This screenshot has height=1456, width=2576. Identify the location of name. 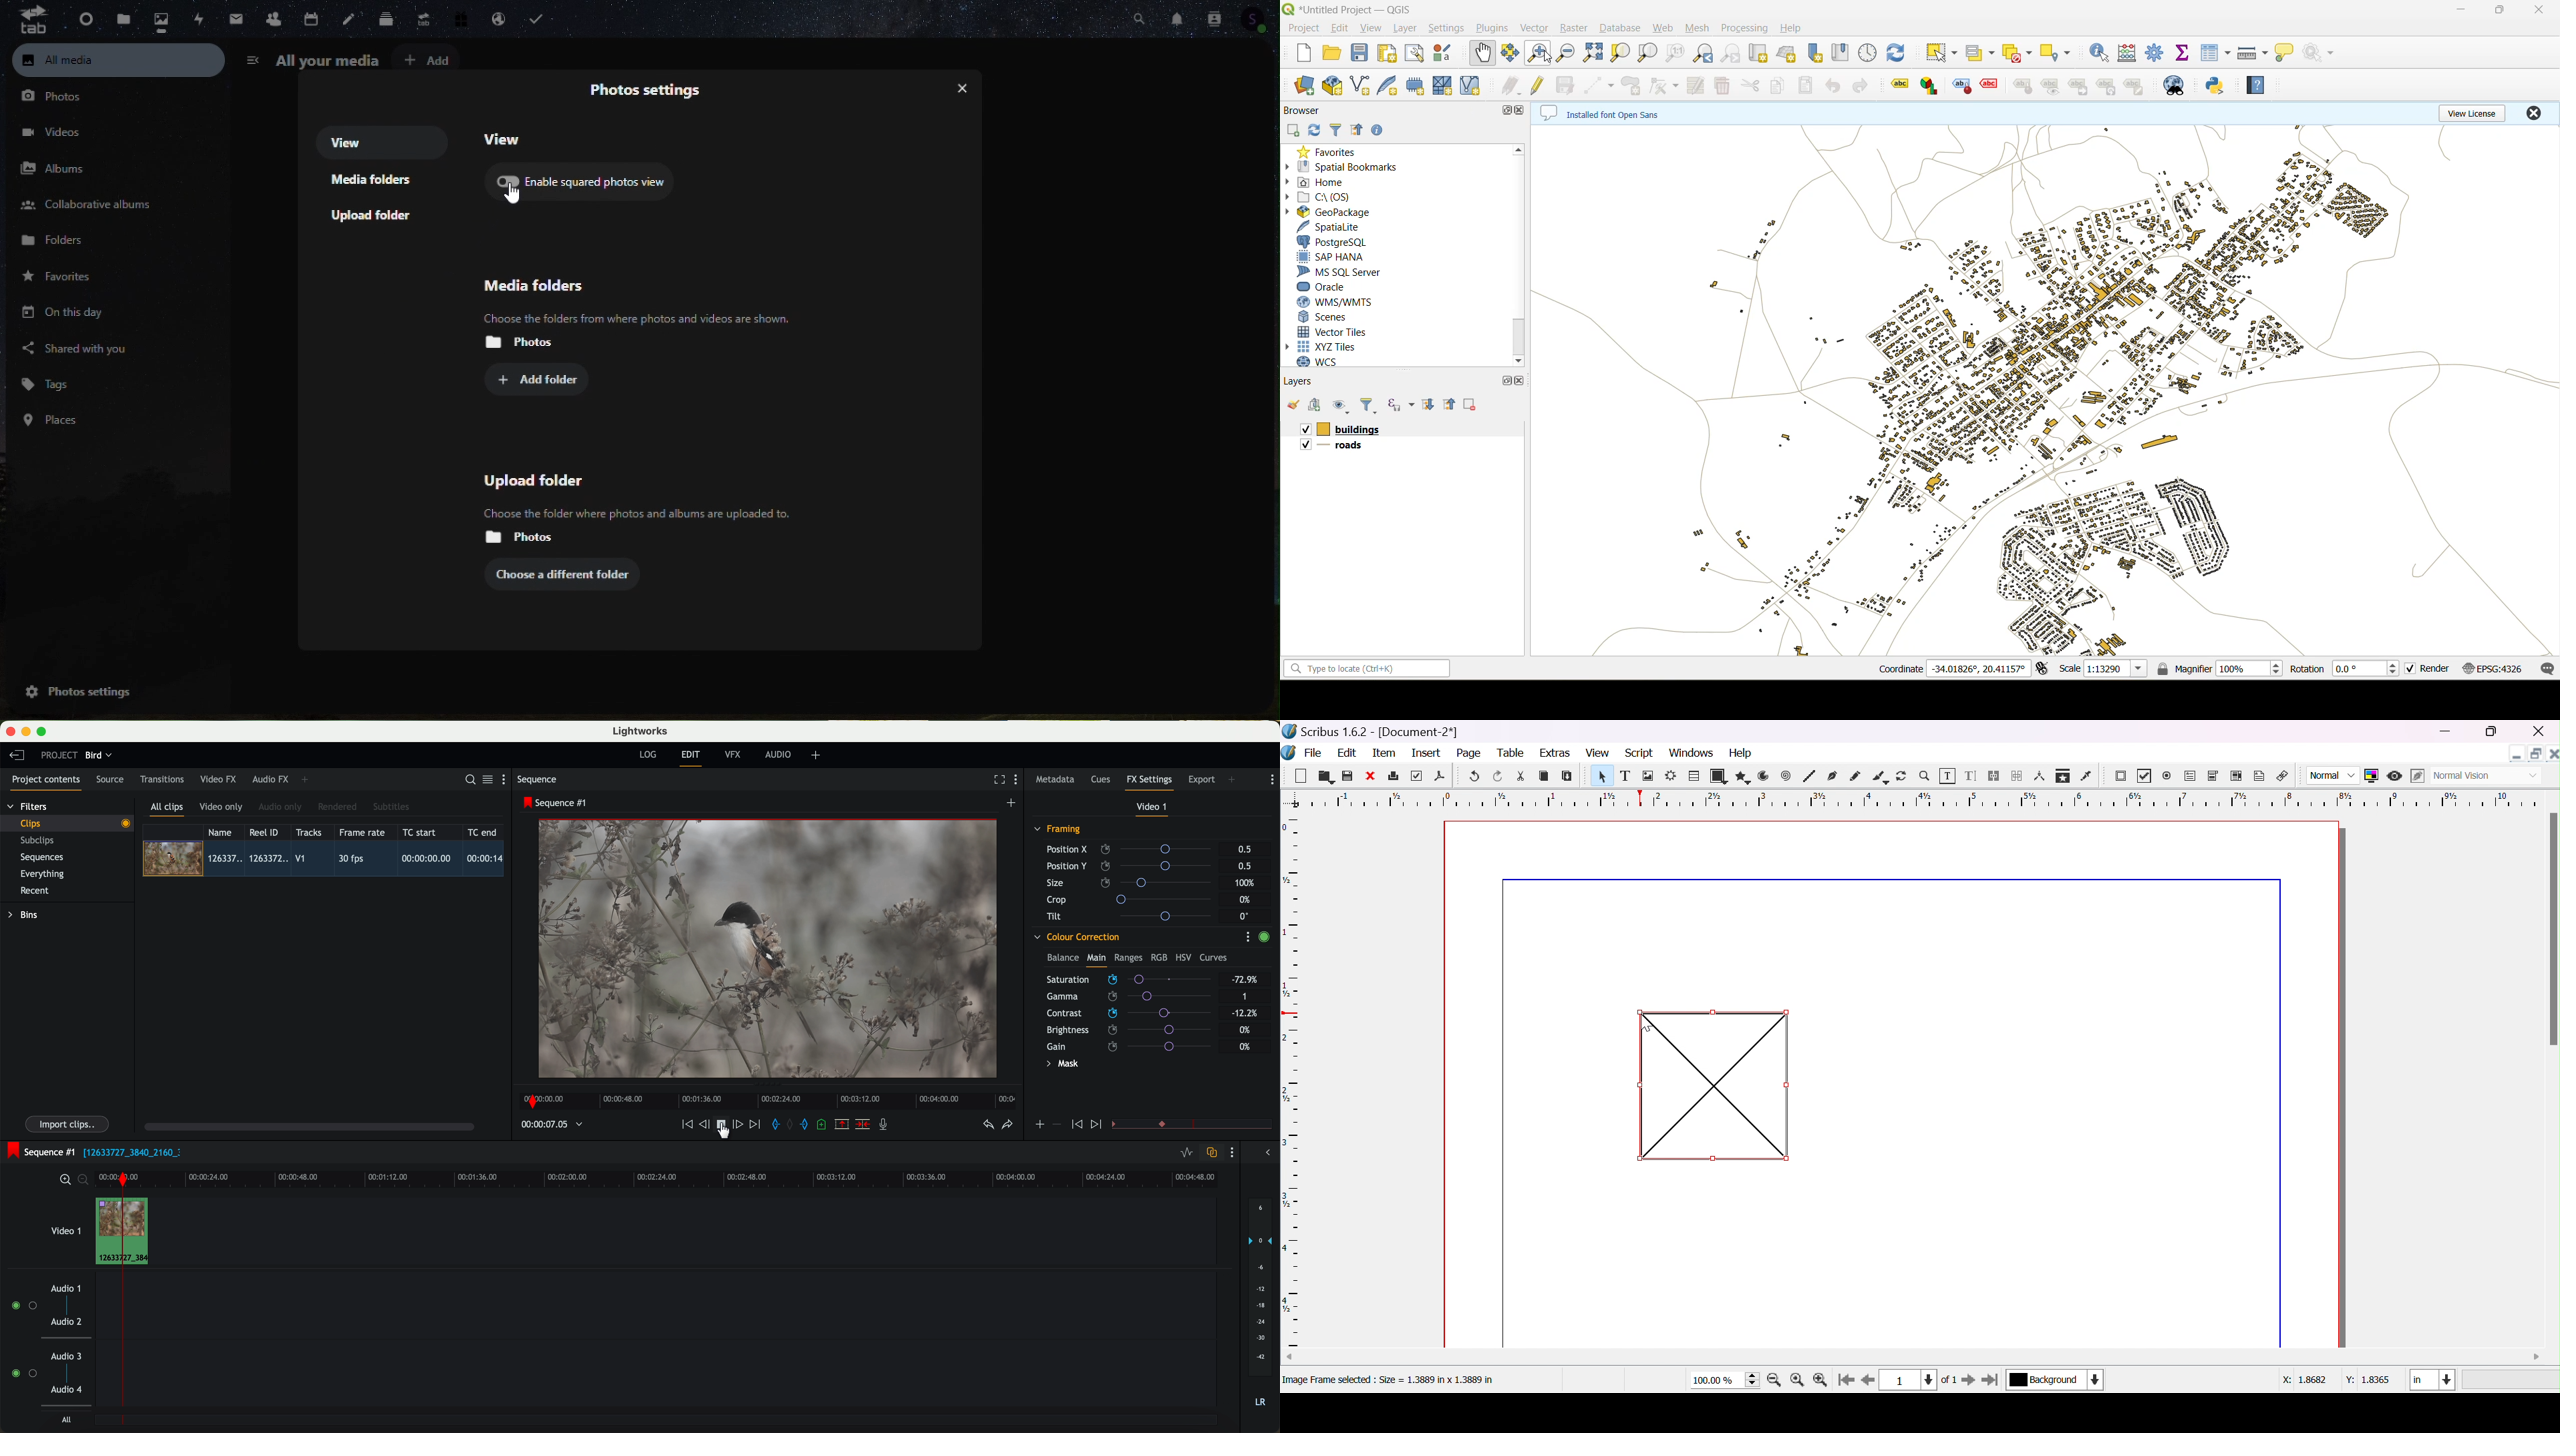
(224, 832).